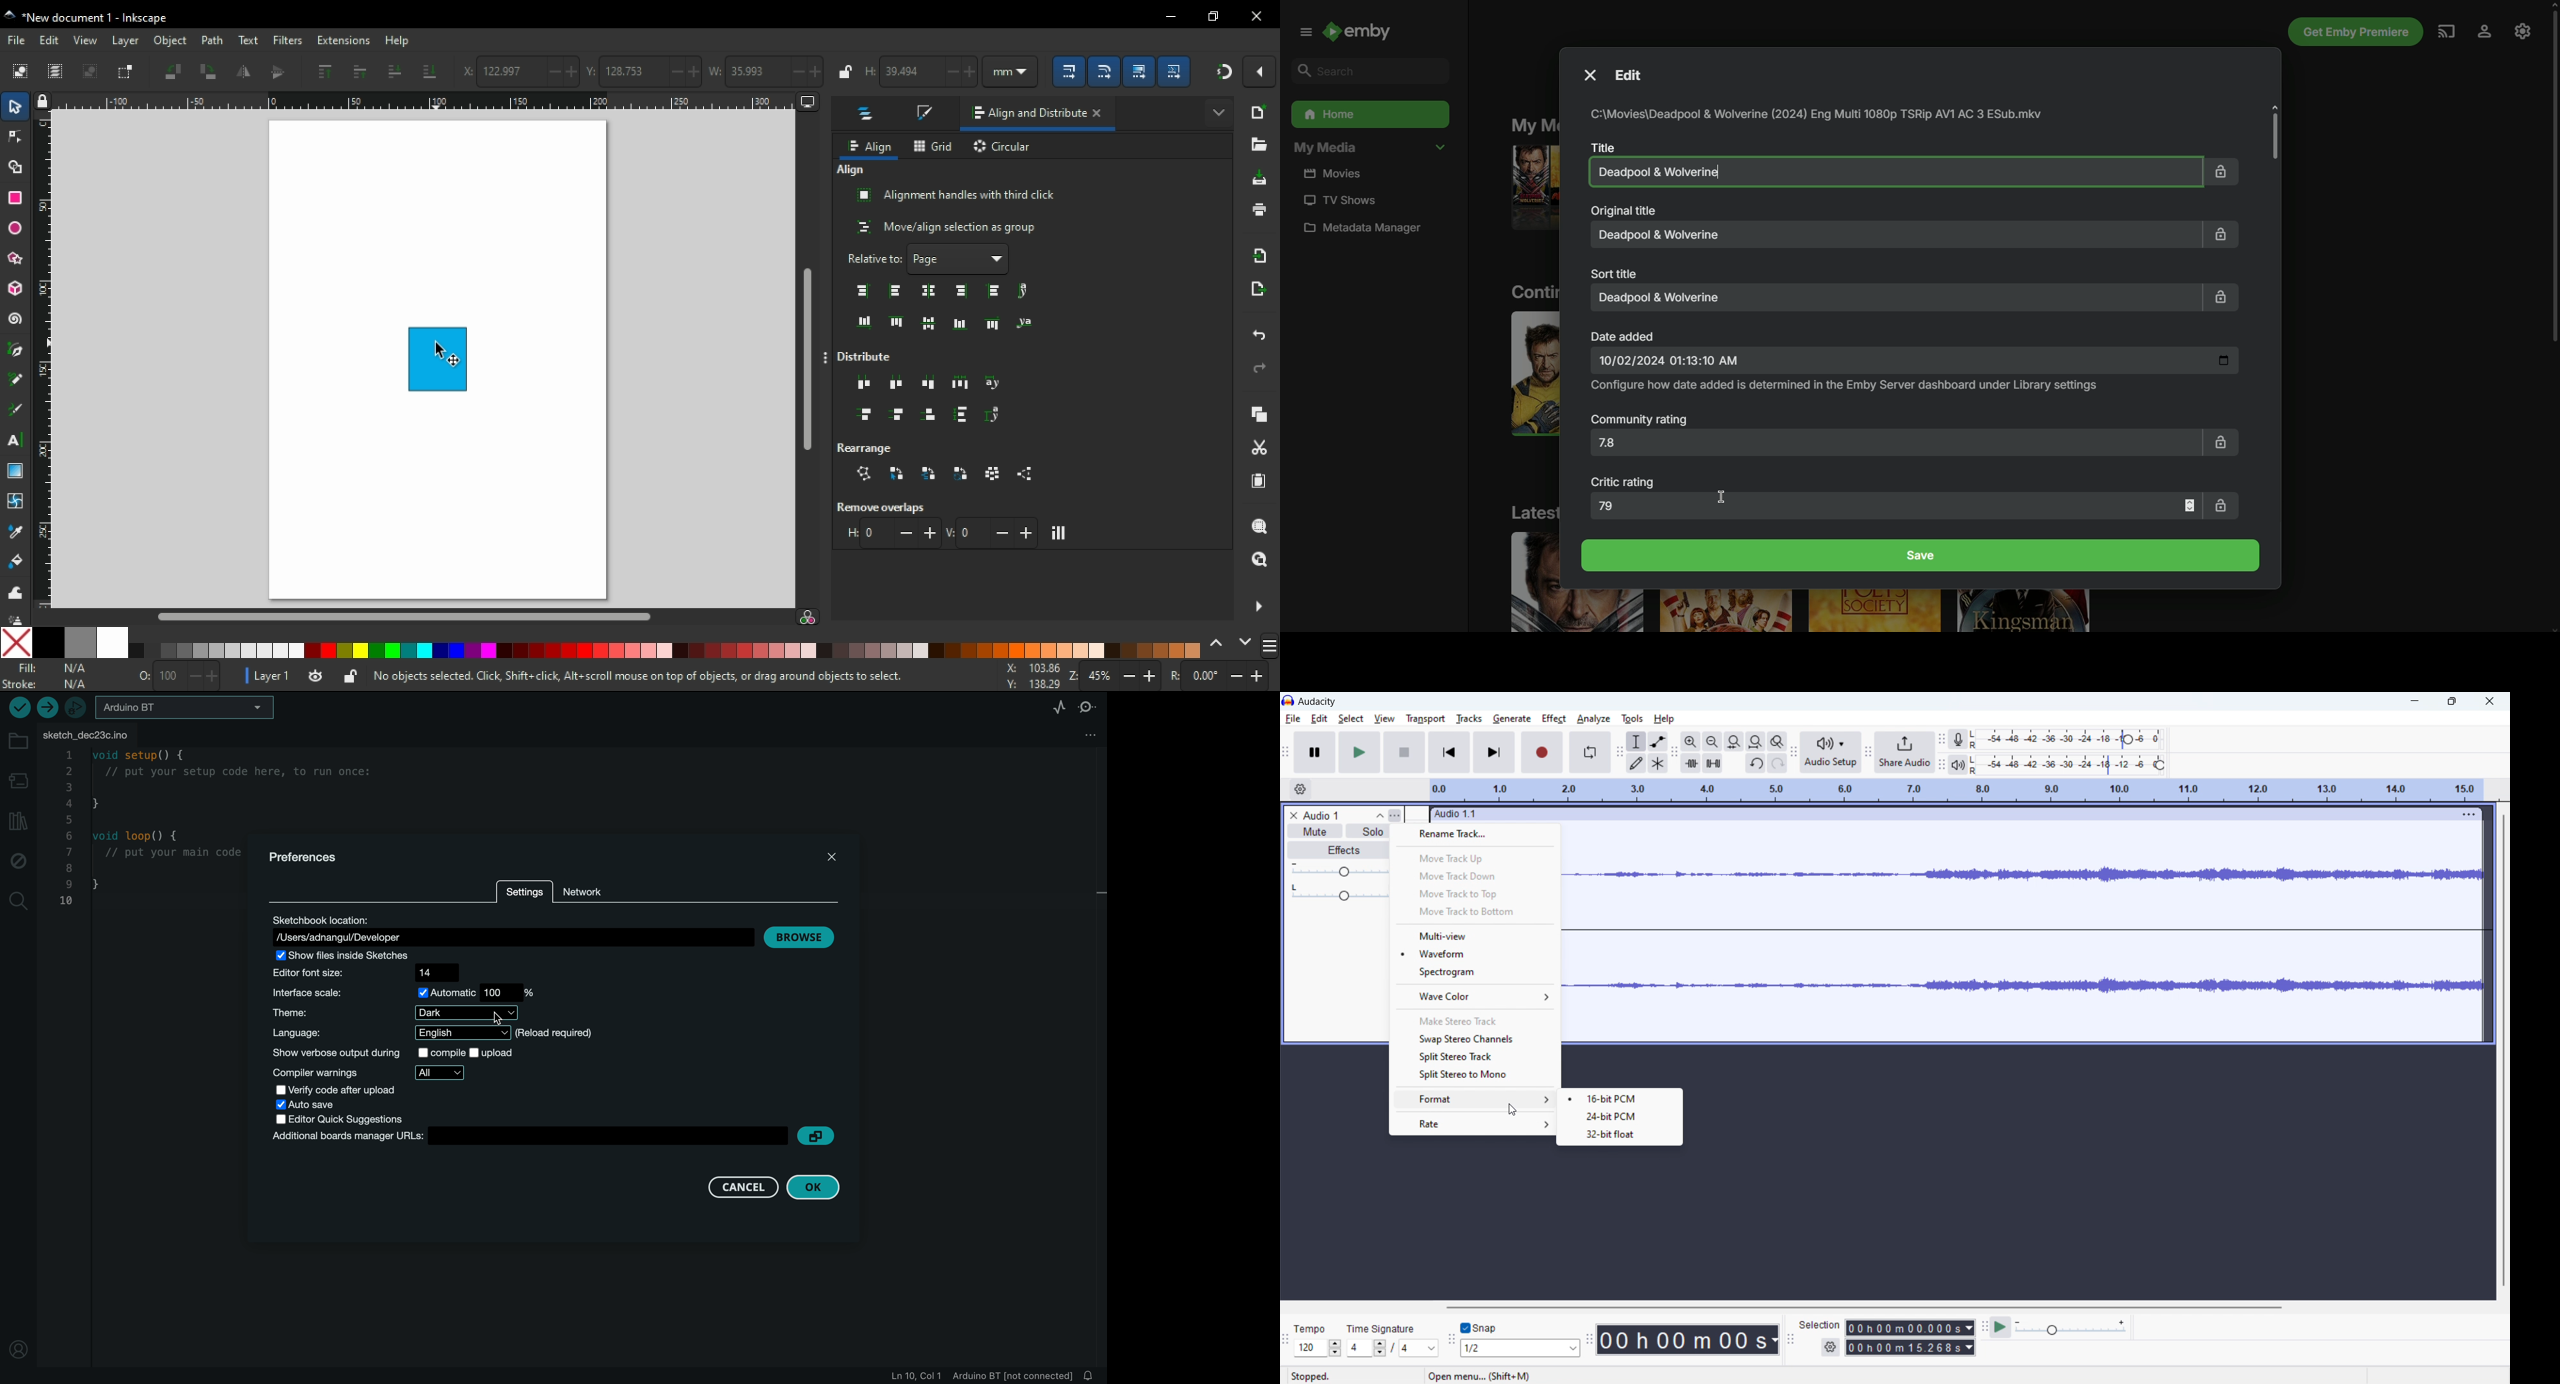 The image size is (2576, 1400). Describe the element at coordinates (1259, 255) in the screenshot. I see `import` at that location.